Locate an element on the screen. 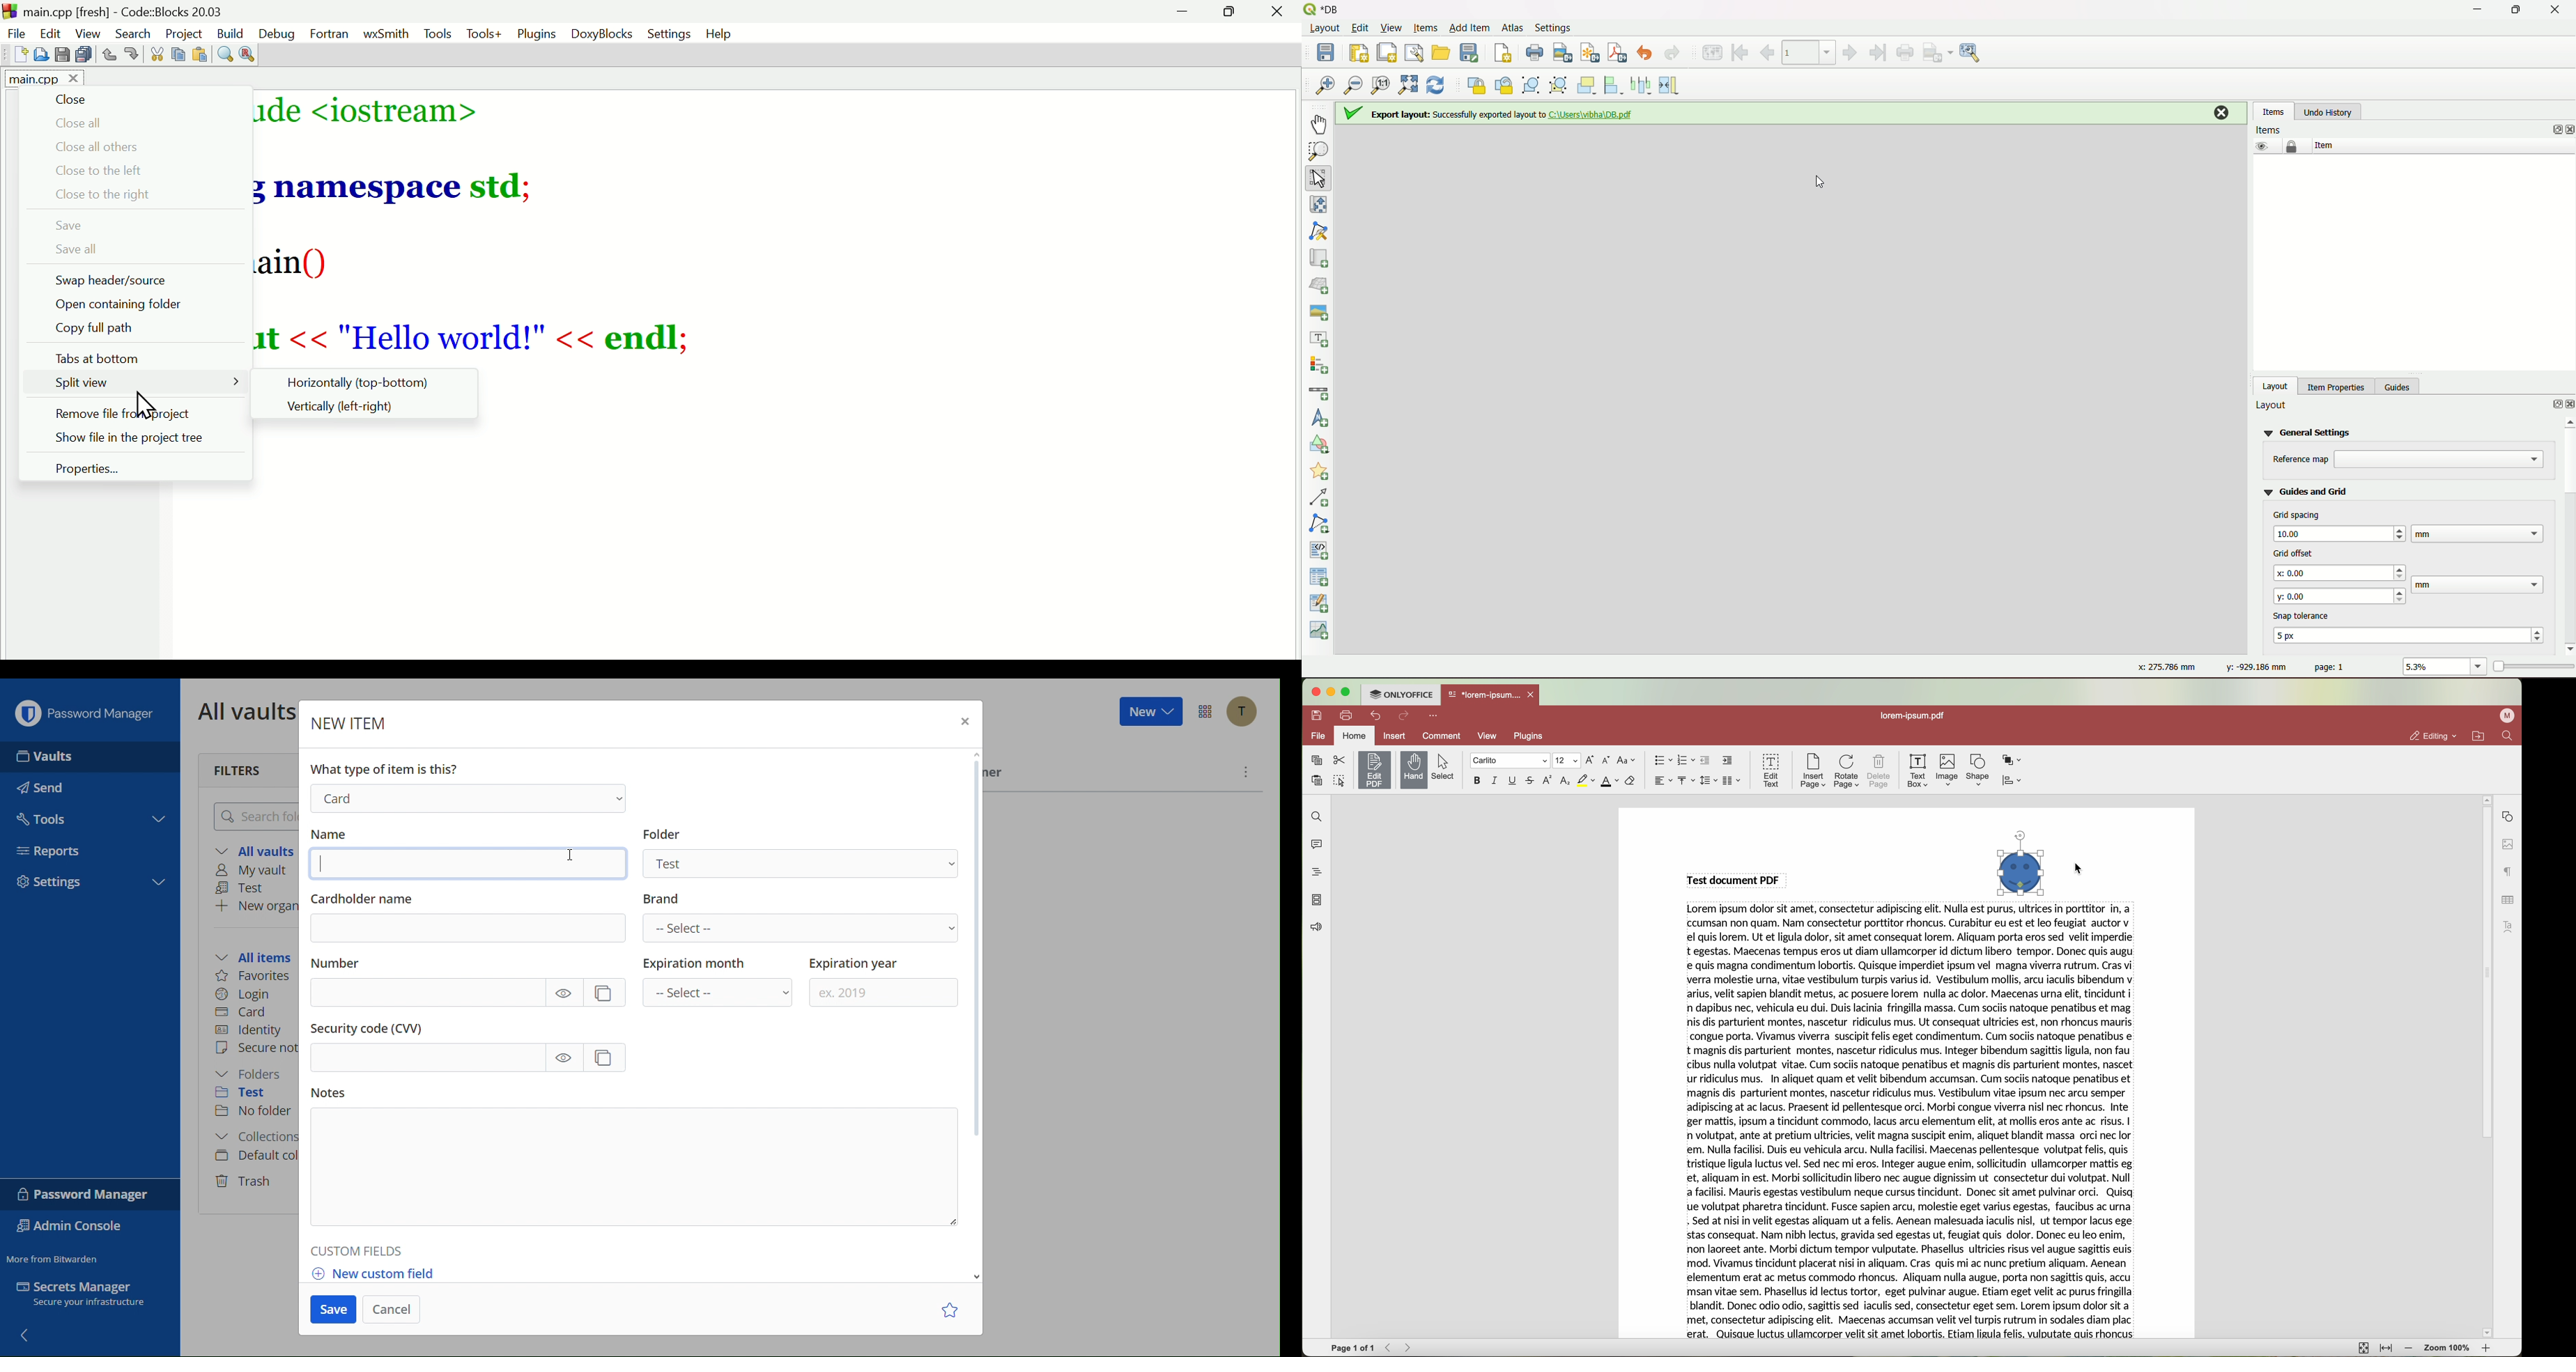 The height and width of the screenshot is (1372, 2576). Identity is located at coordinates (250, 1030).